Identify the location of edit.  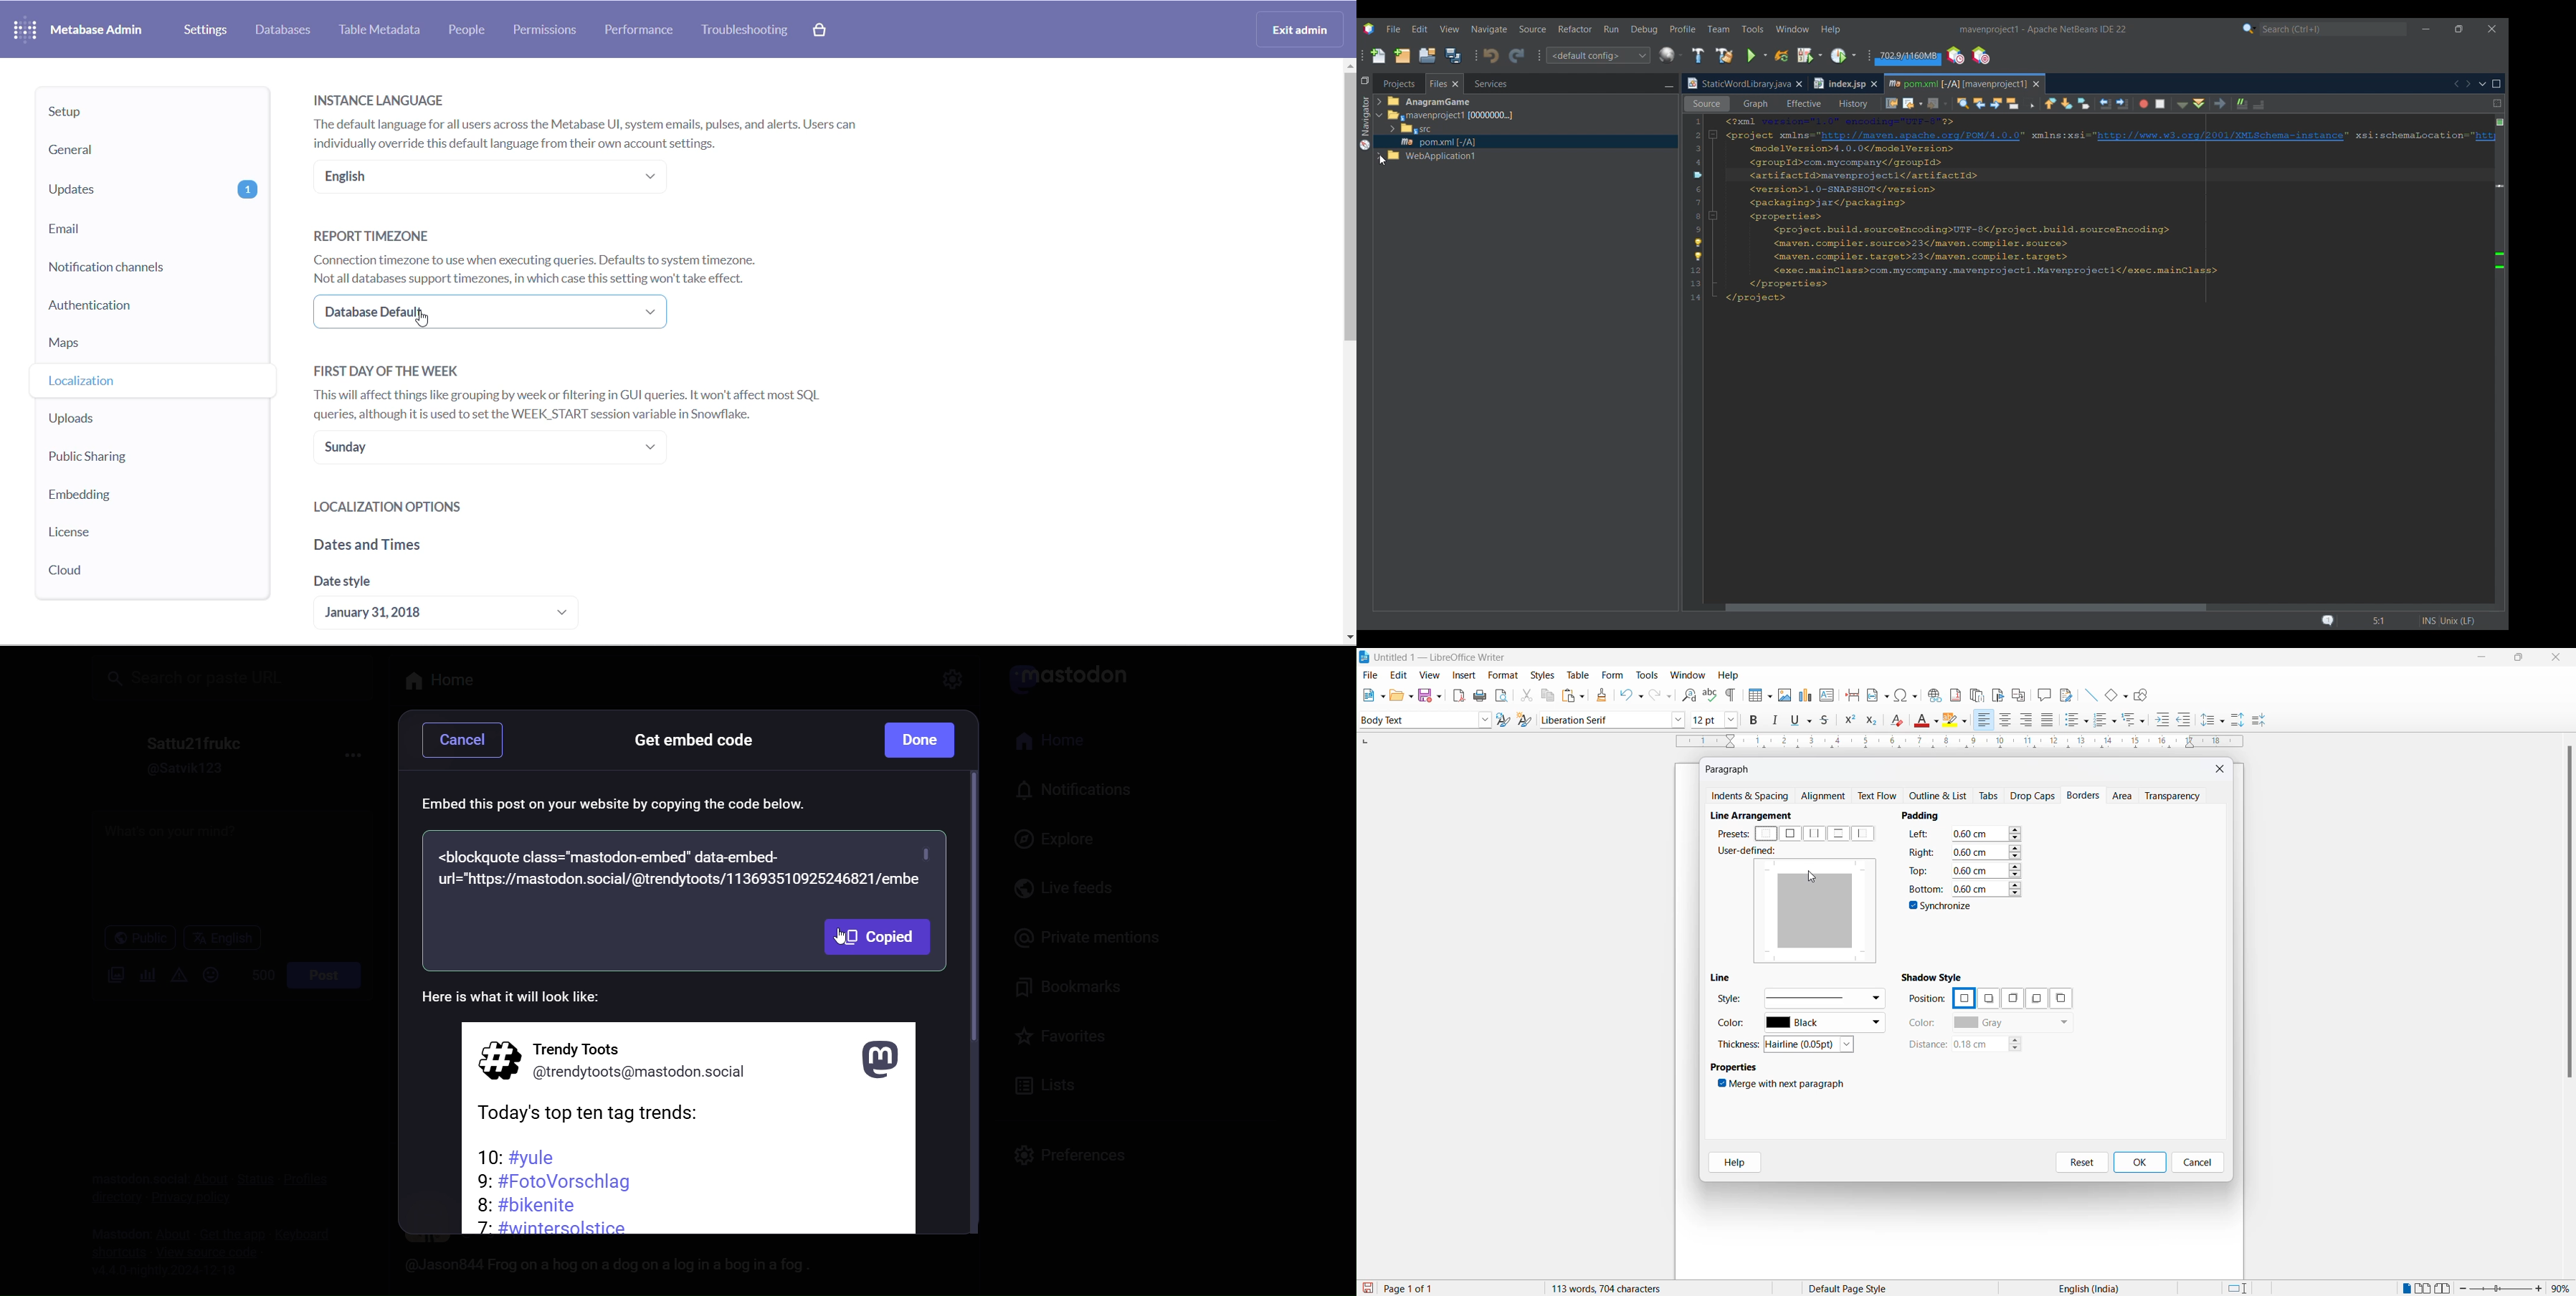
(1400, 675).